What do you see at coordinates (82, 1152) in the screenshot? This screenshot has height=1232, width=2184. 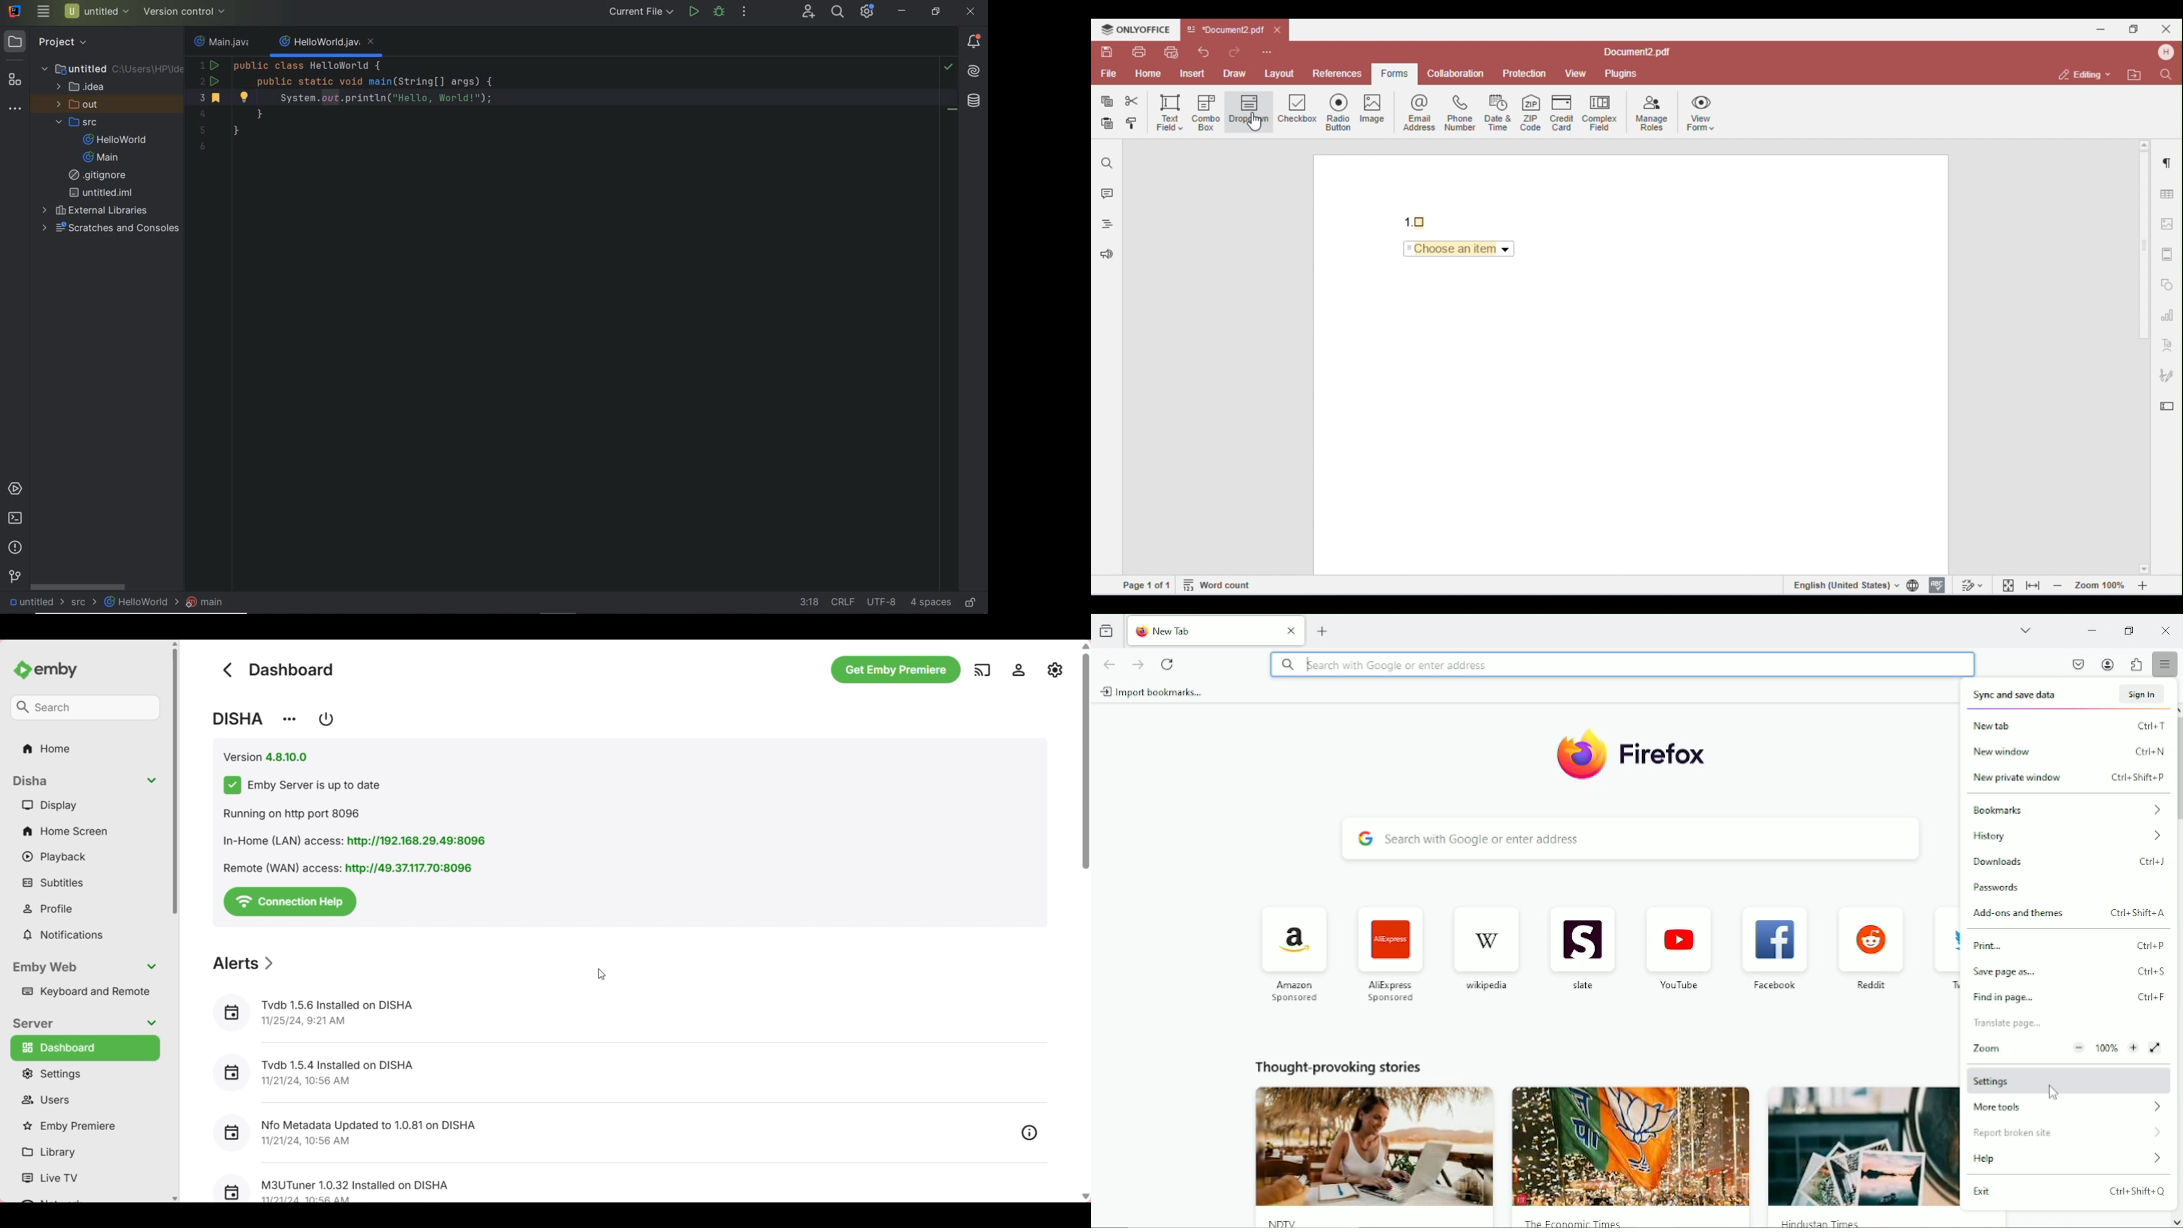 I see `Library` at bounding box center [82, 1152].